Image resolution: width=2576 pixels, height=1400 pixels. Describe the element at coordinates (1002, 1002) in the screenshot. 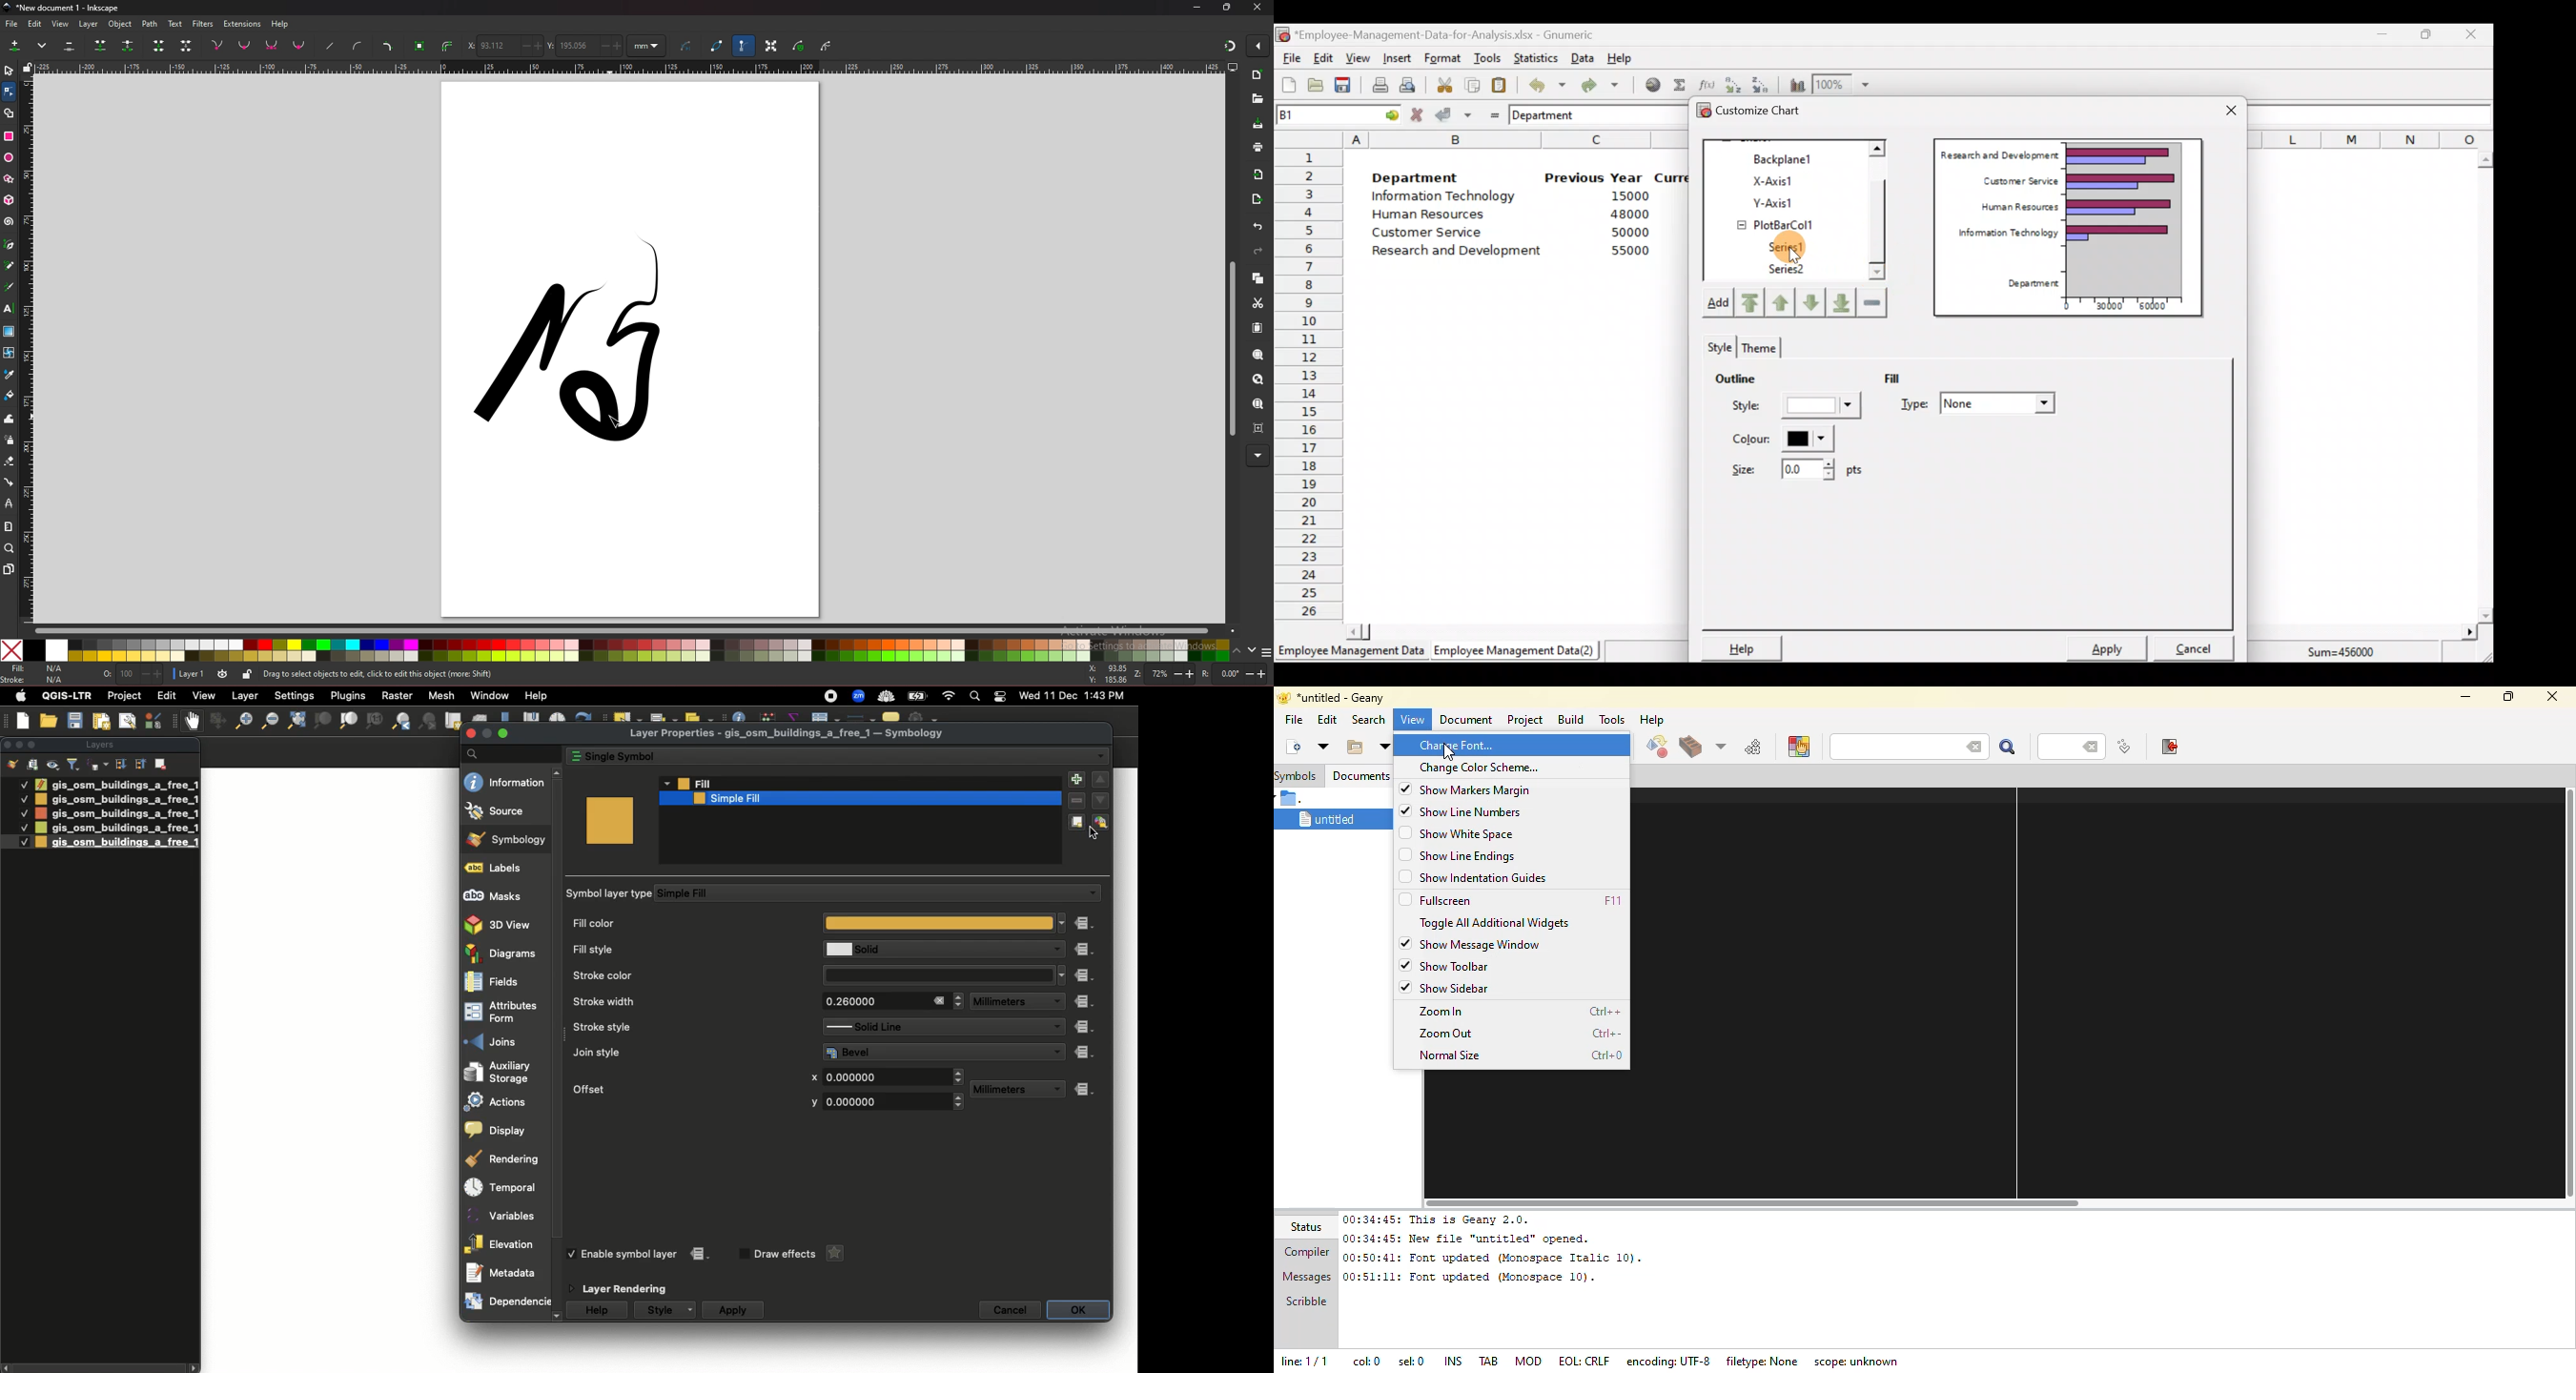

I see ` Millimeters` at that location.